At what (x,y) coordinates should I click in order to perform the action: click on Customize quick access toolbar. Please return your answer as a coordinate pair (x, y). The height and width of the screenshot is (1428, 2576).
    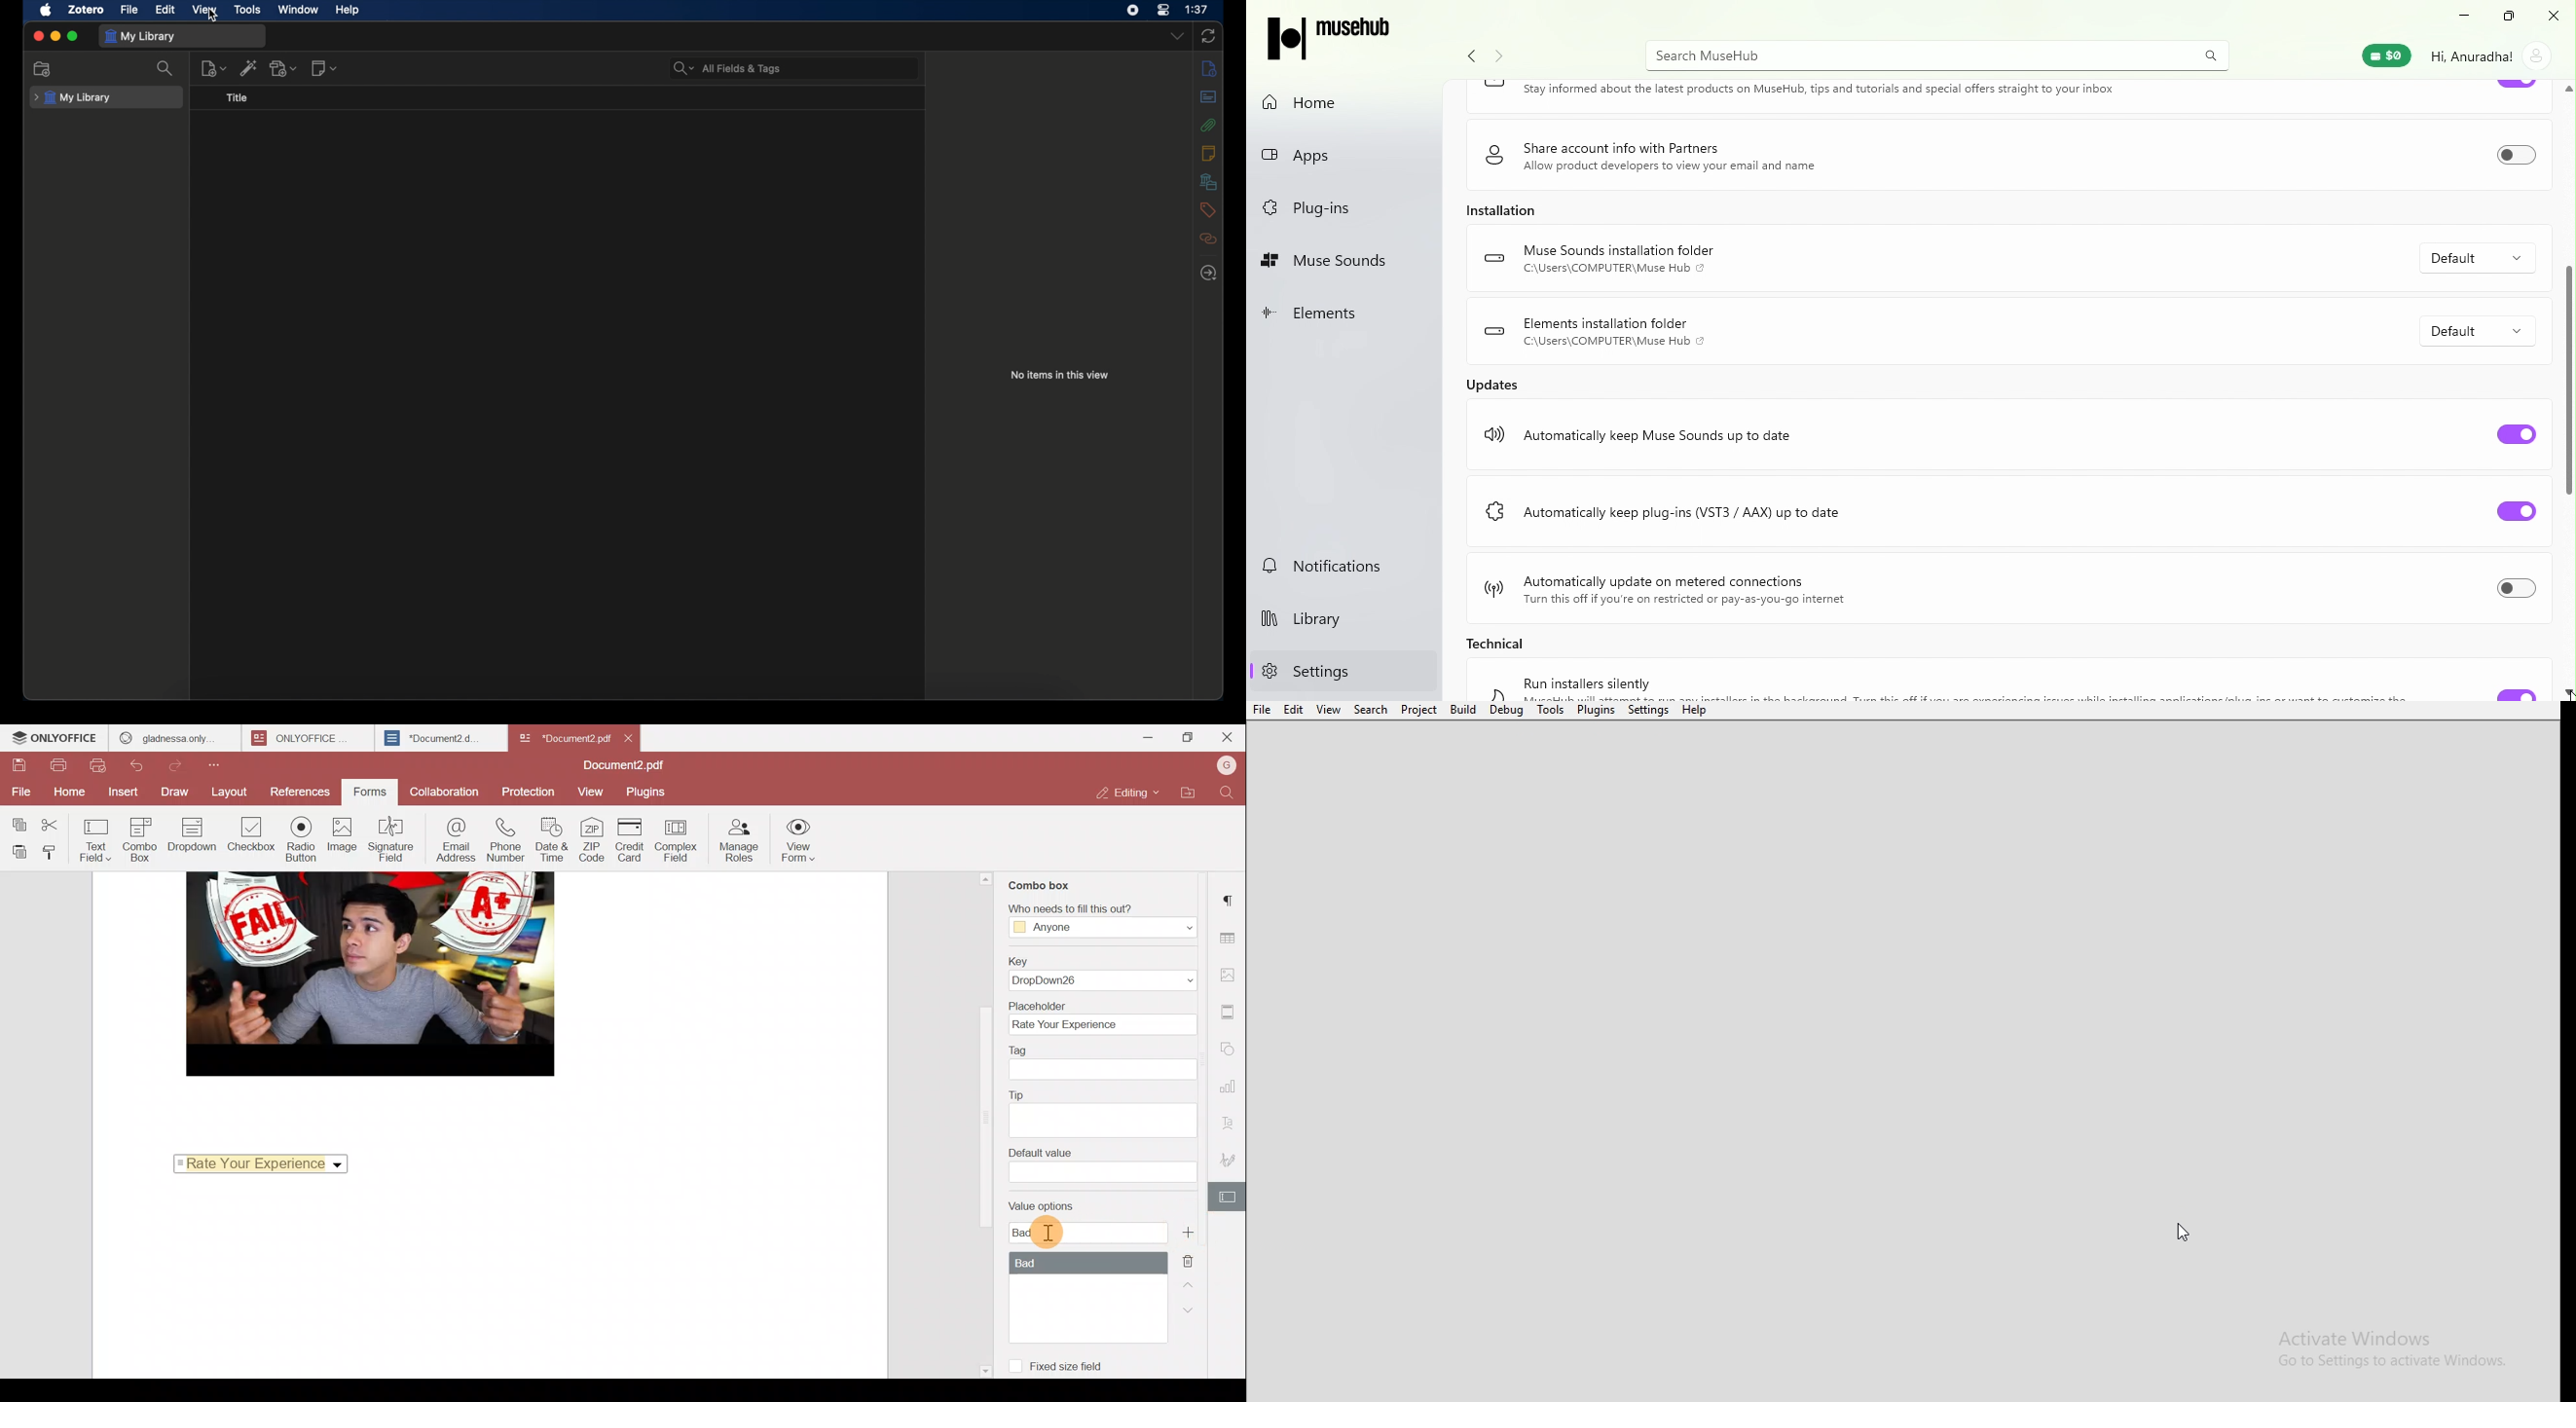
    Looking at the image, I should click on (218, 767).